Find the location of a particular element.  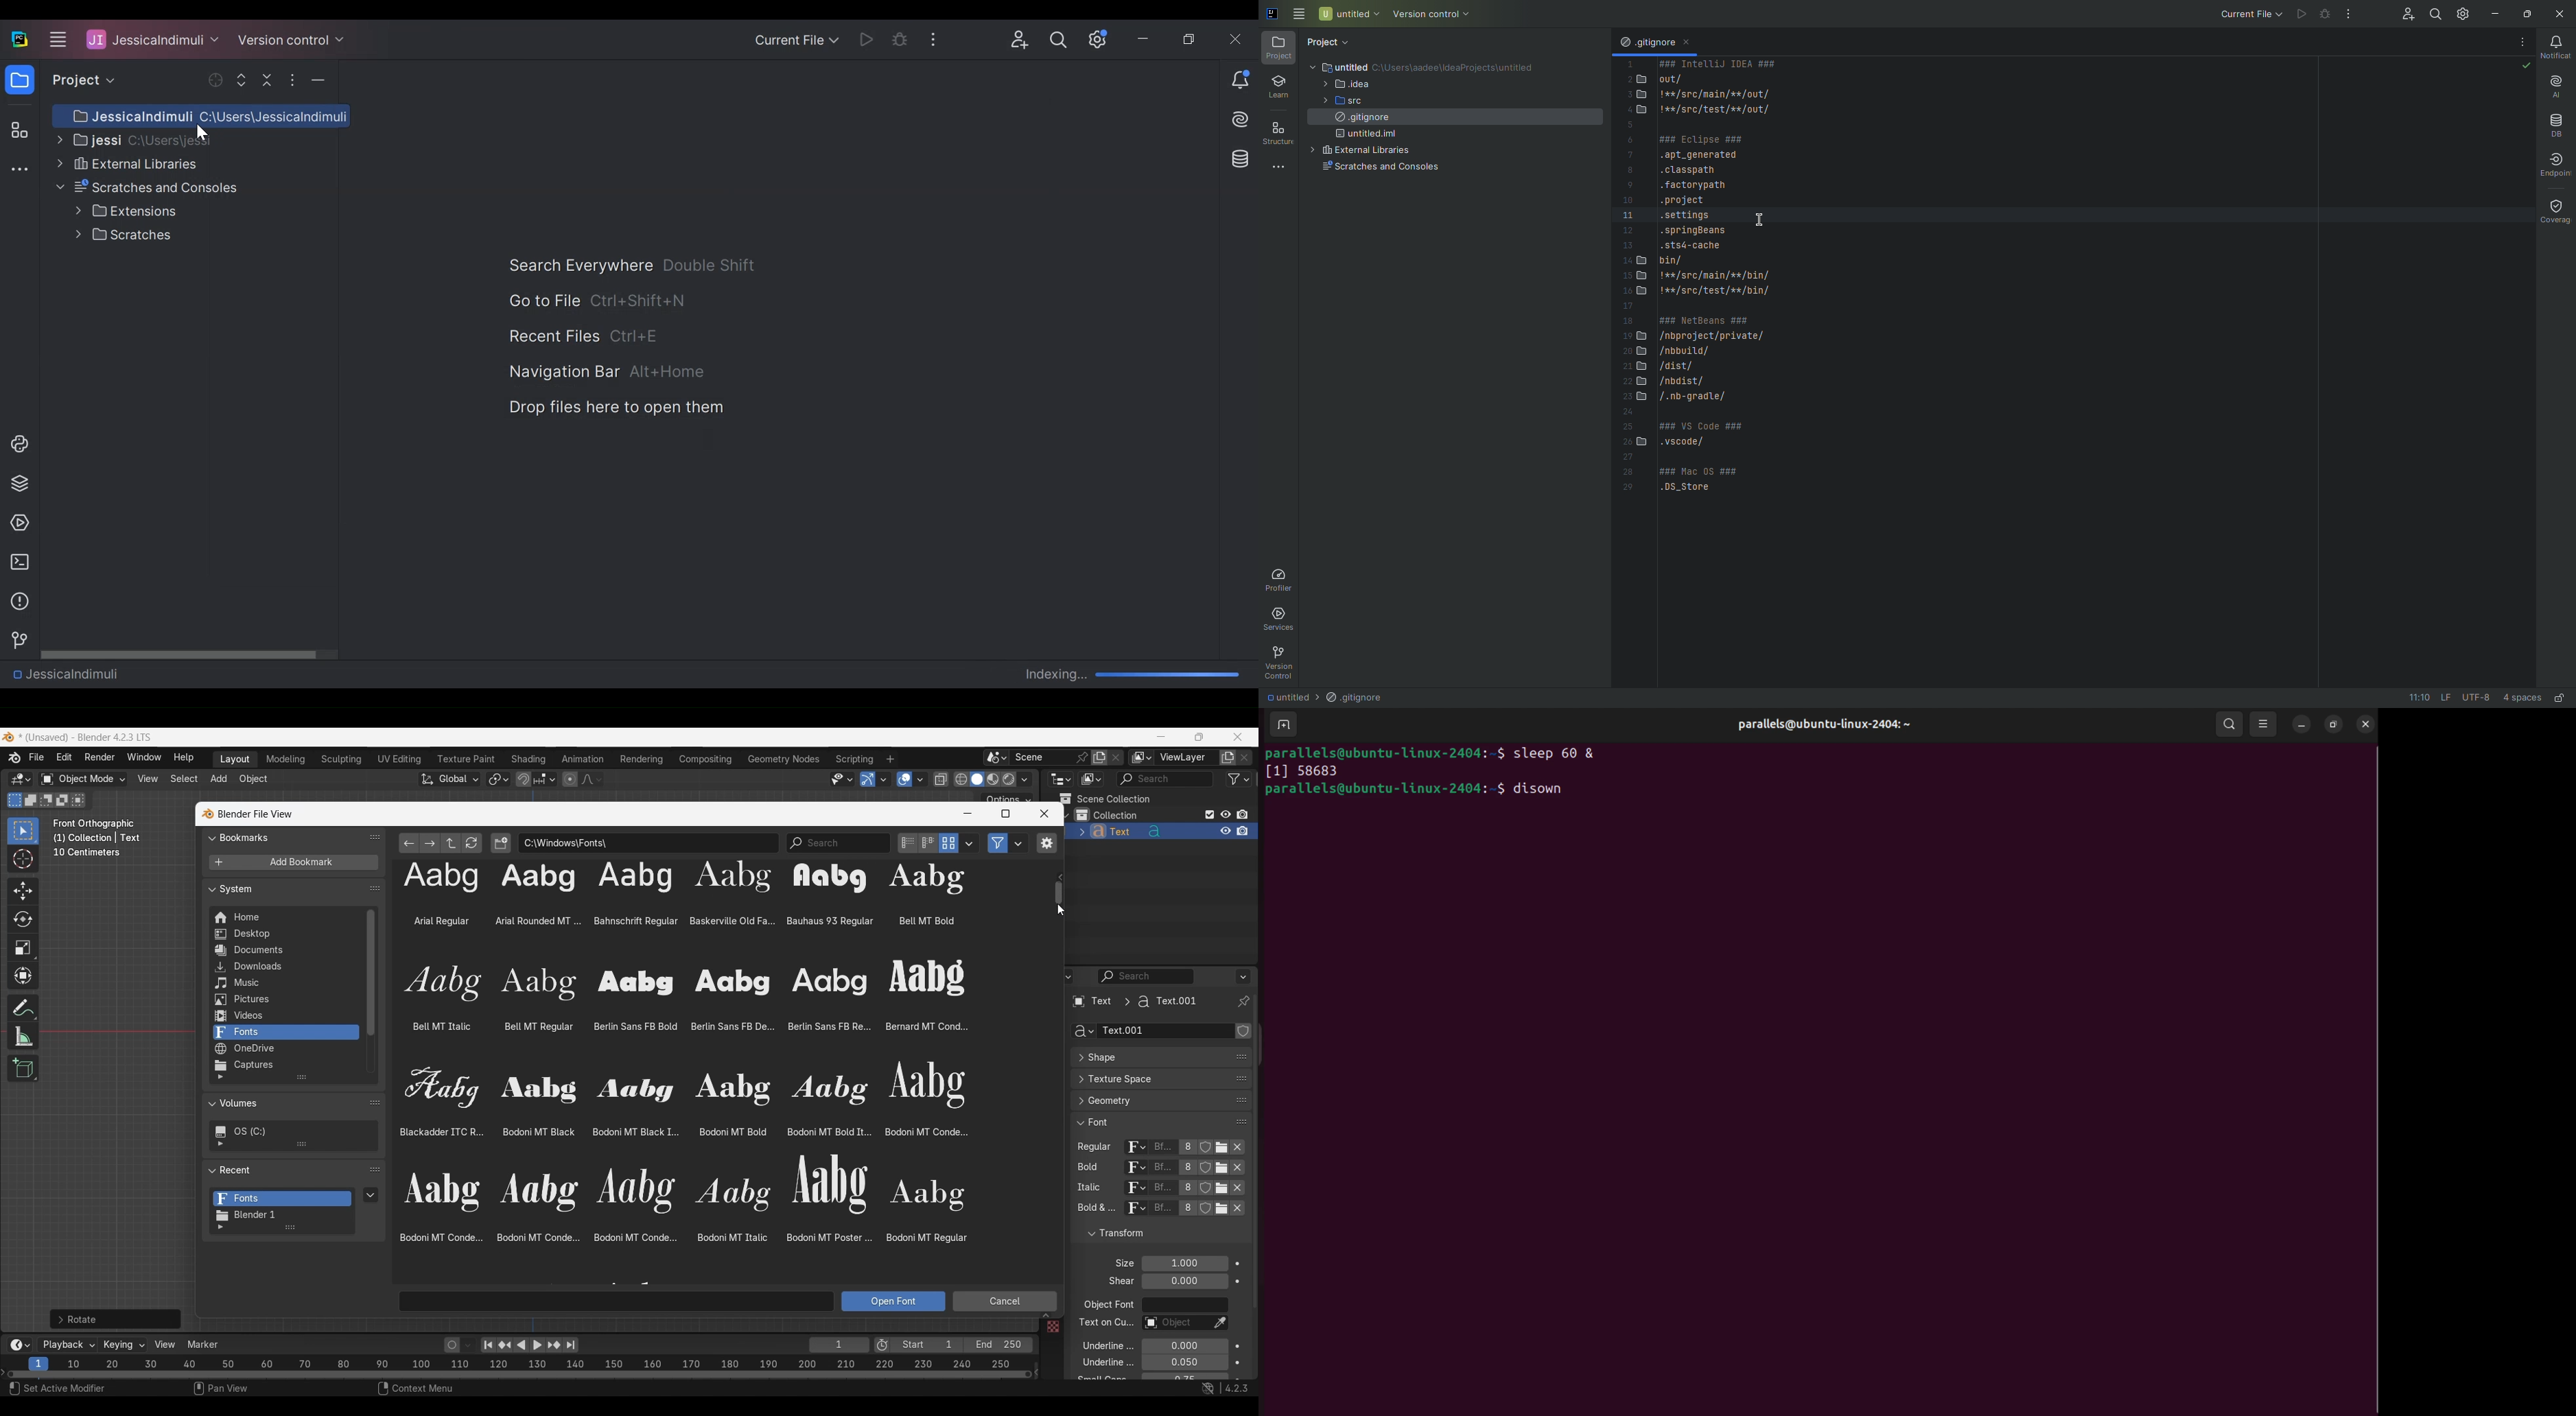

shortcut is located at coordinates (711, 265).